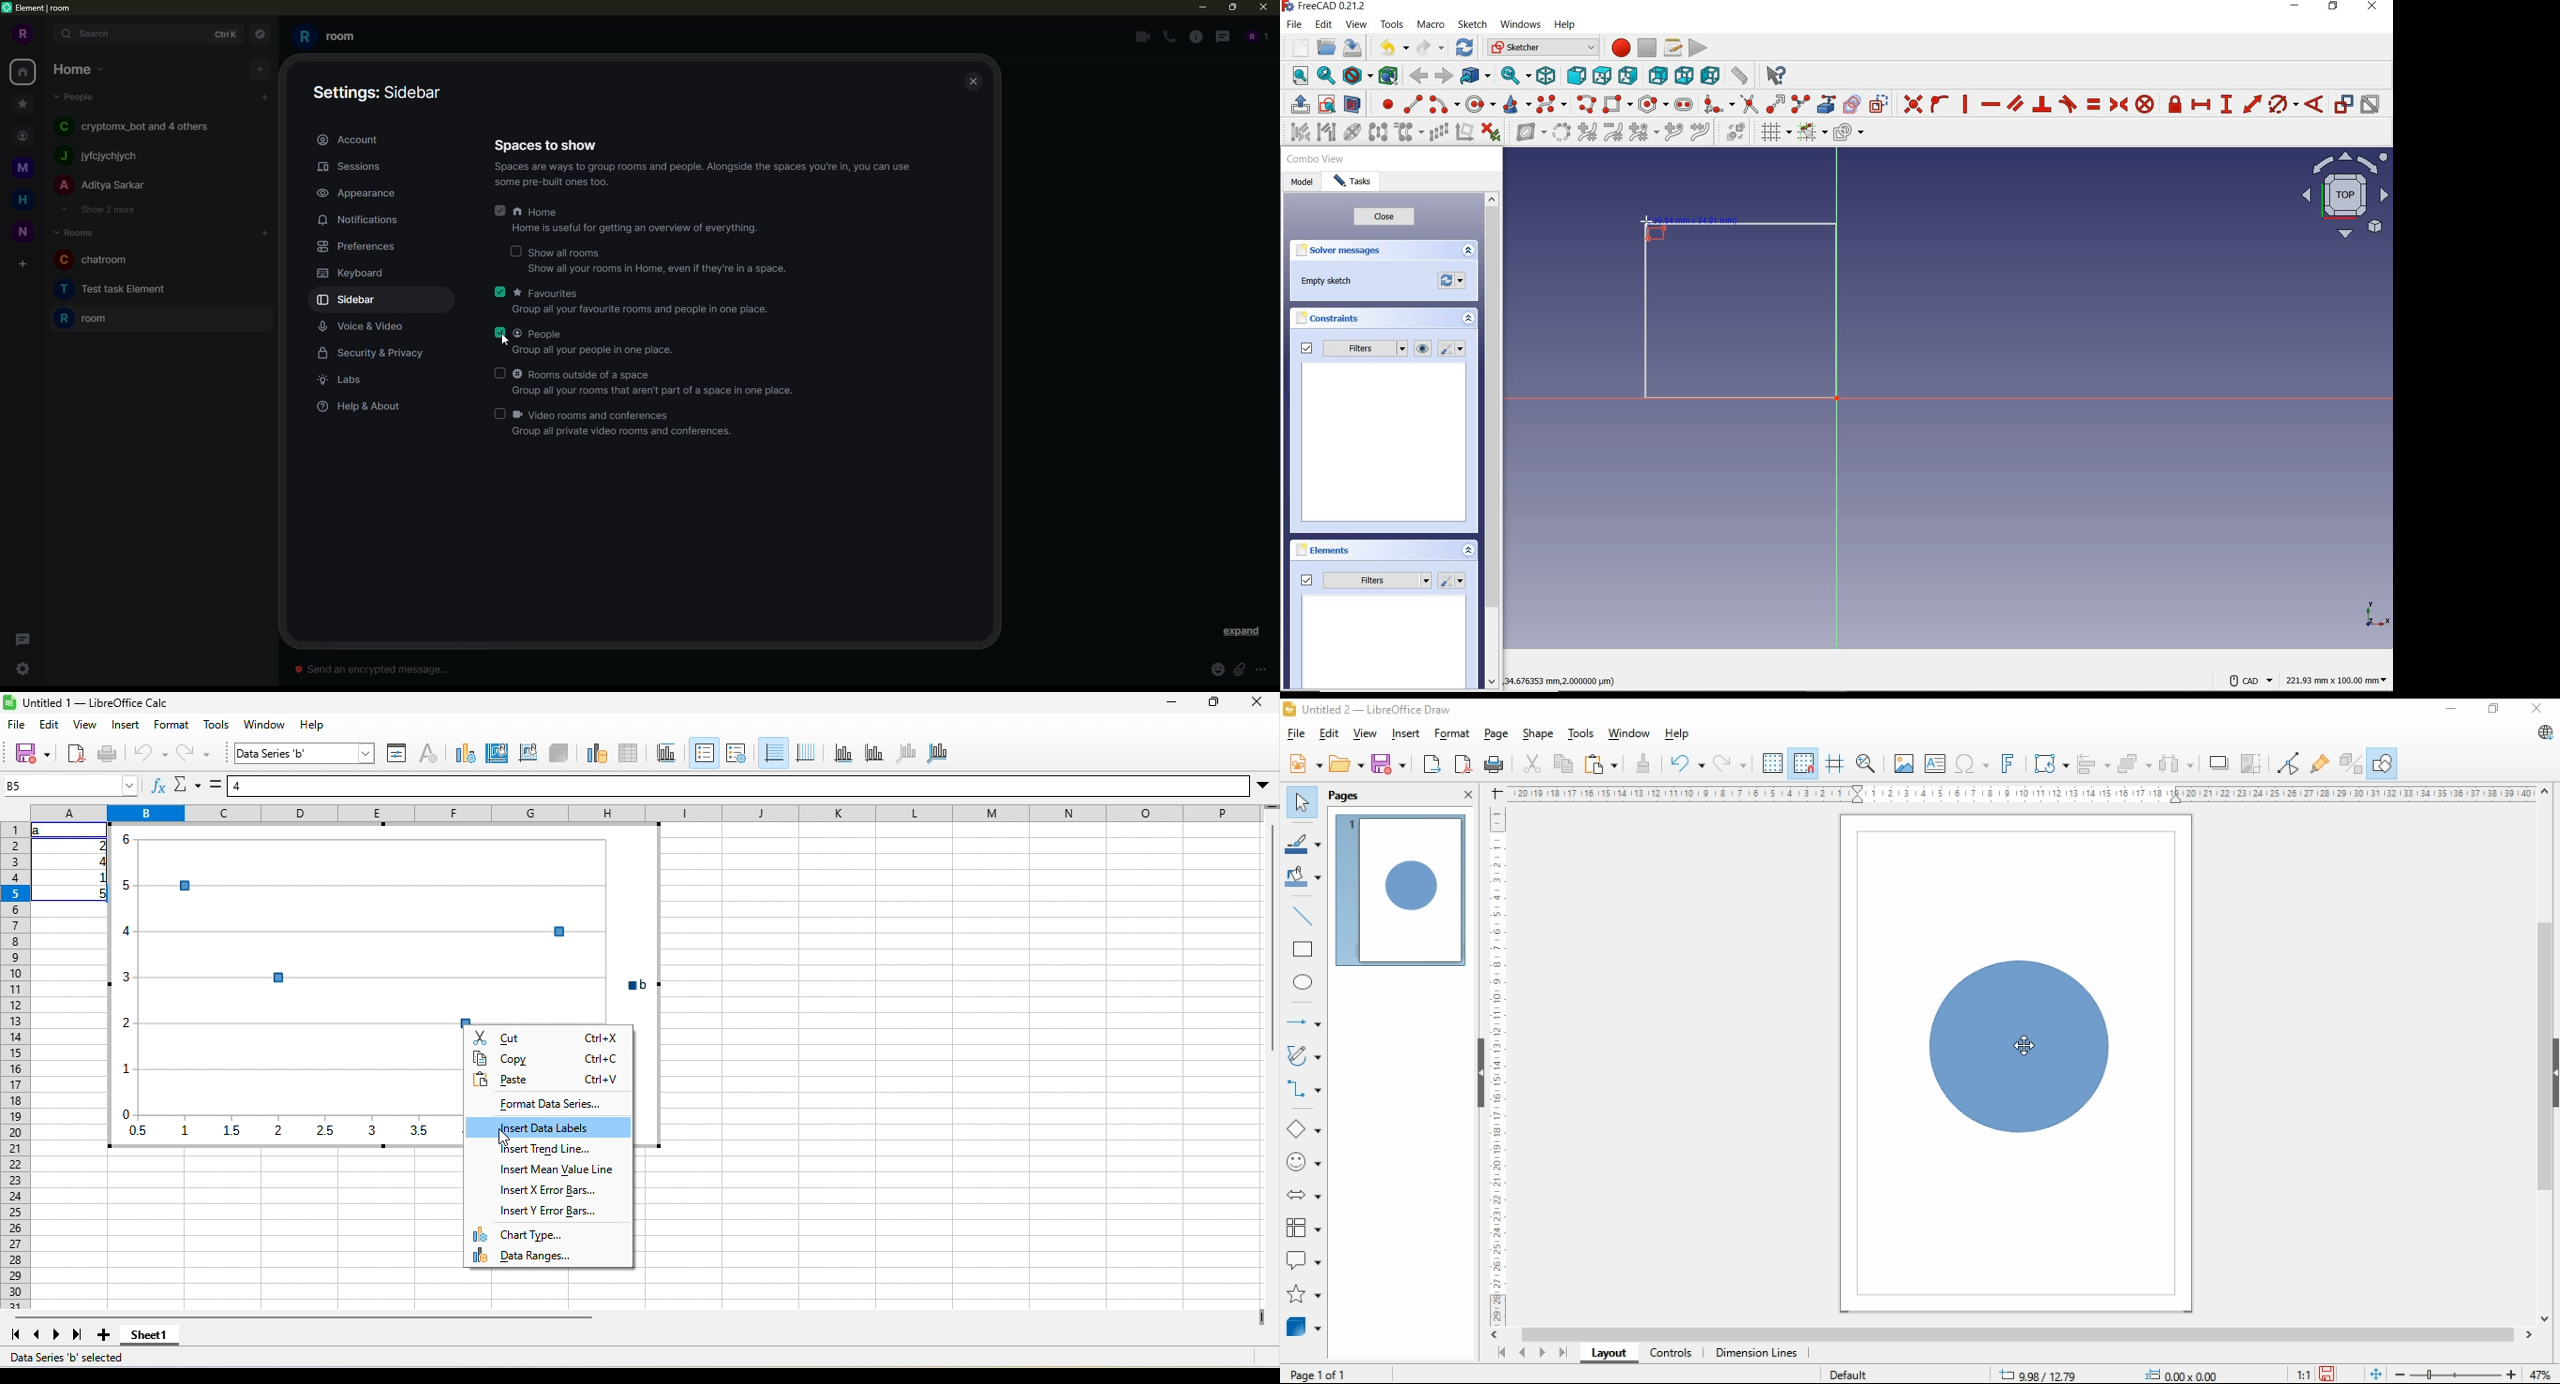  What do you see at coordinates (261, 68) in the screenshot?
I see `add` at bounding box center [261, 68].